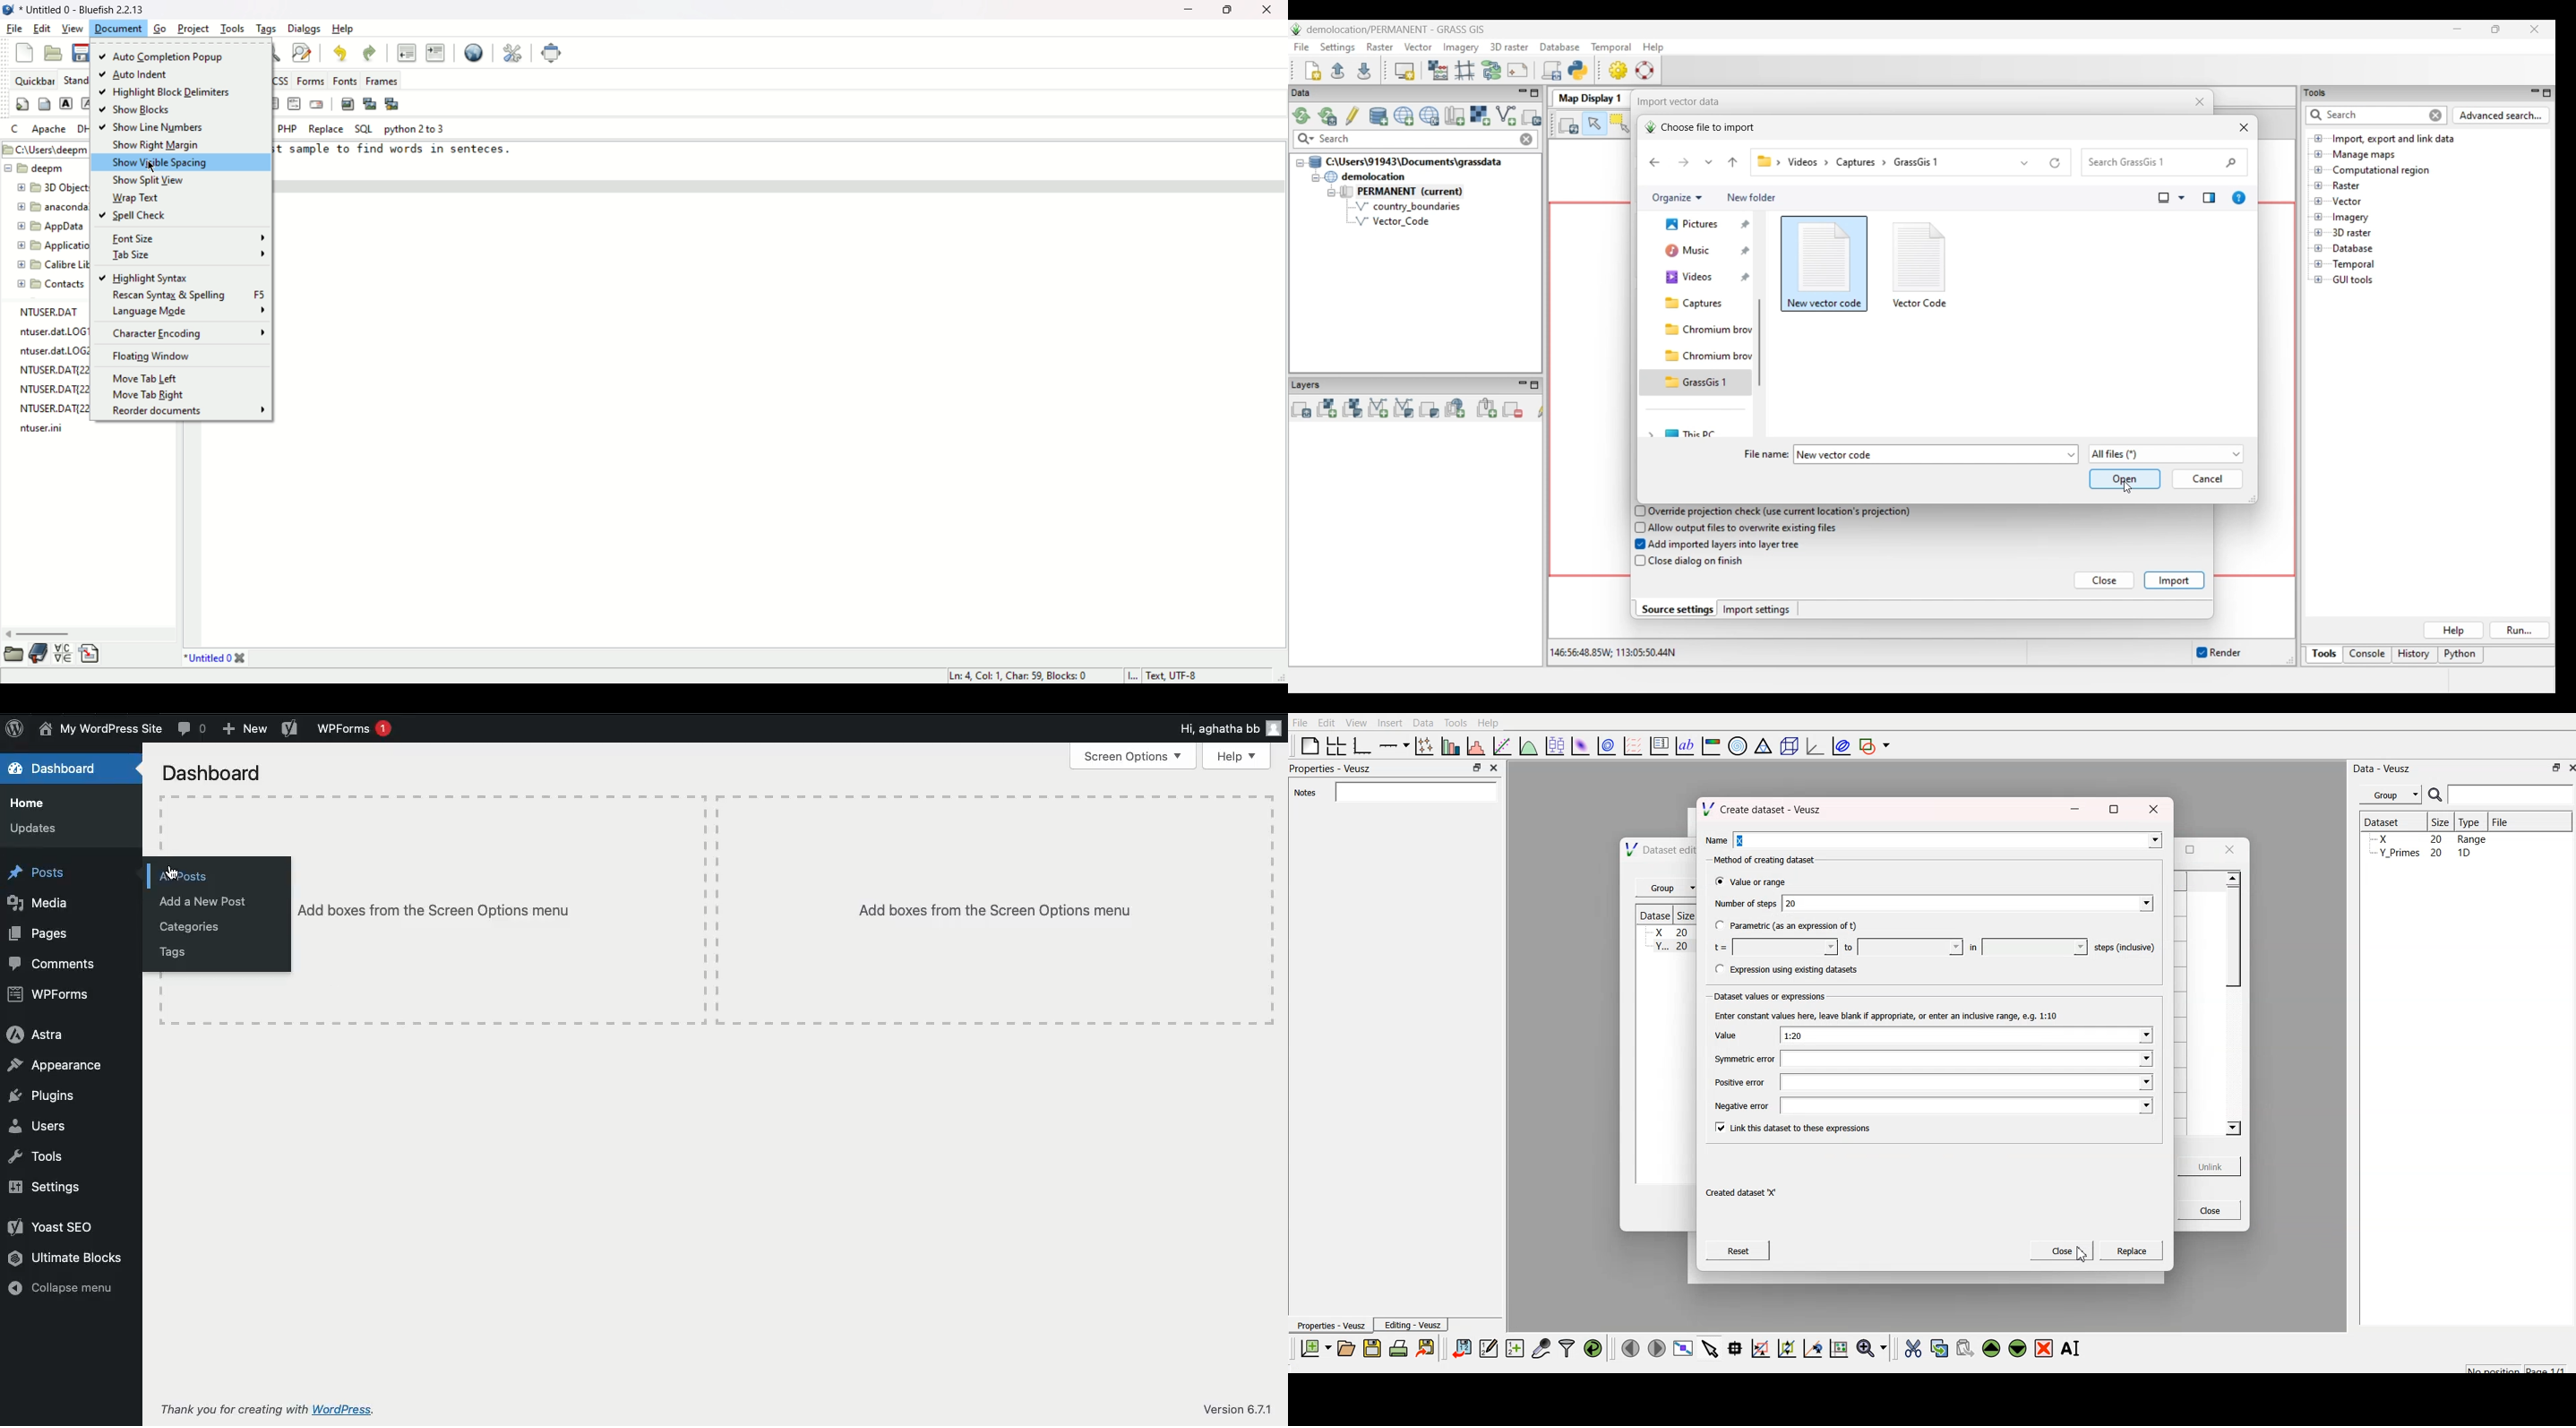  What do you see at coordinates (181, 162) in the screenshot?
I see `show visible spacing` at bounding box center [181, 162].